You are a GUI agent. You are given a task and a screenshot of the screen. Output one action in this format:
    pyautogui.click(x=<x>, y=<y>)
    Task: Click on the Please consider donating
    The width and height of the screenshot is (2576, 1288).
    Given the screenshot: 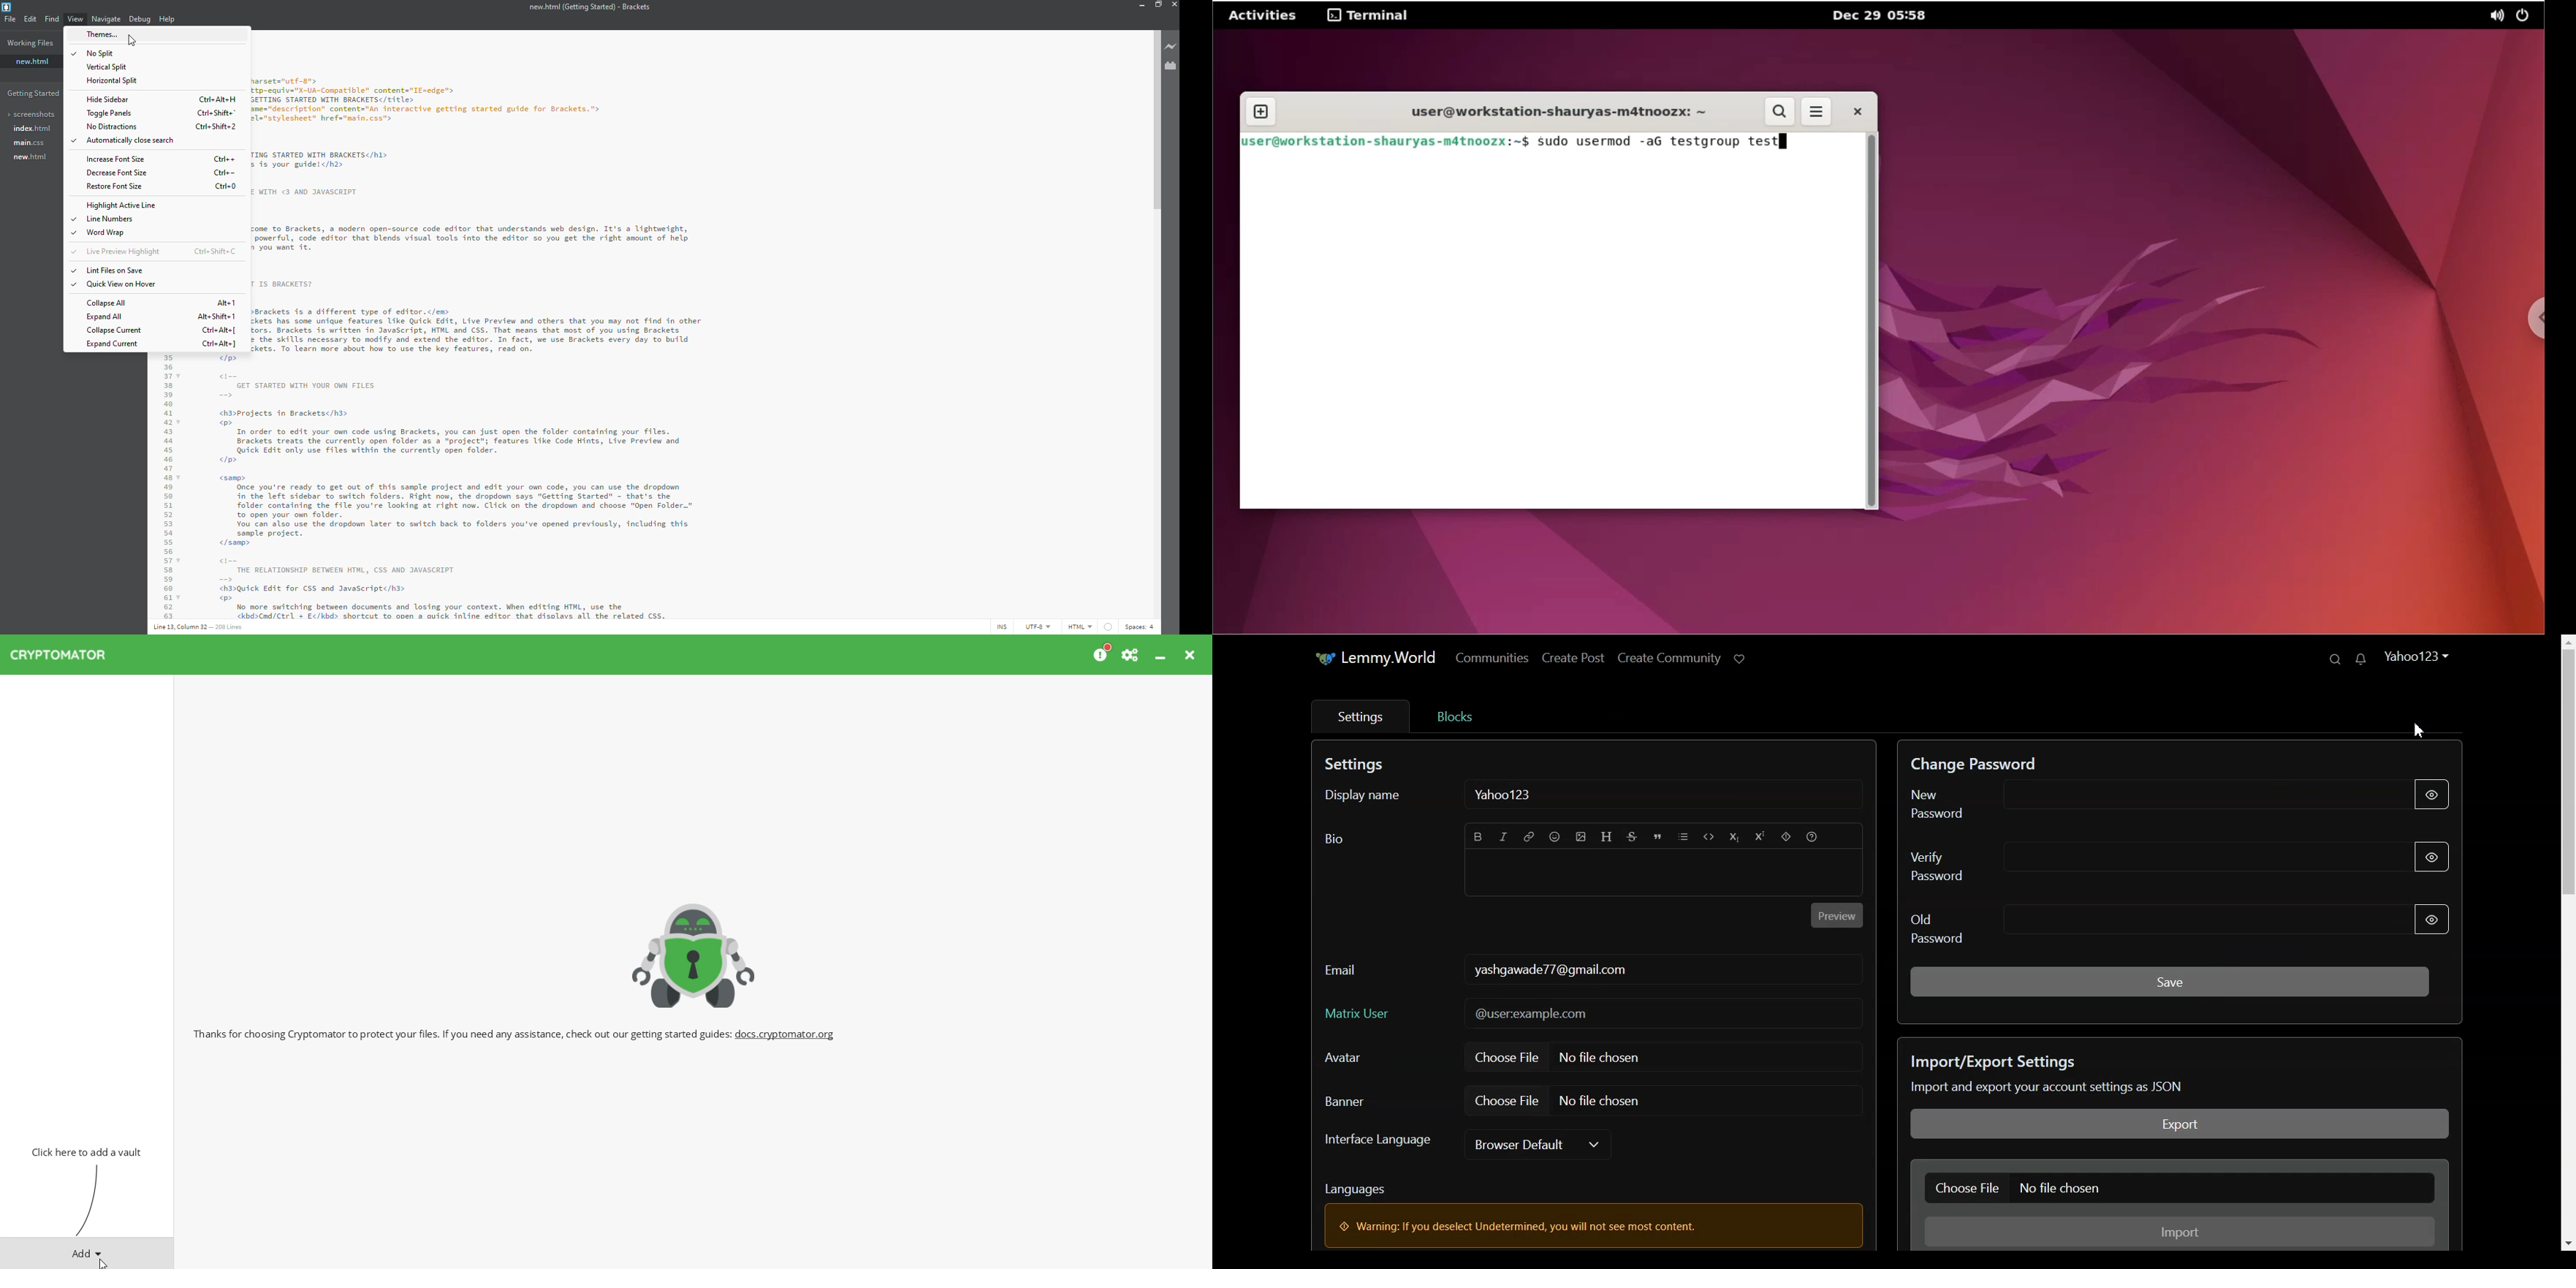 What is the action you would take?
    pyautogui.click(x=1103, y=653)
    